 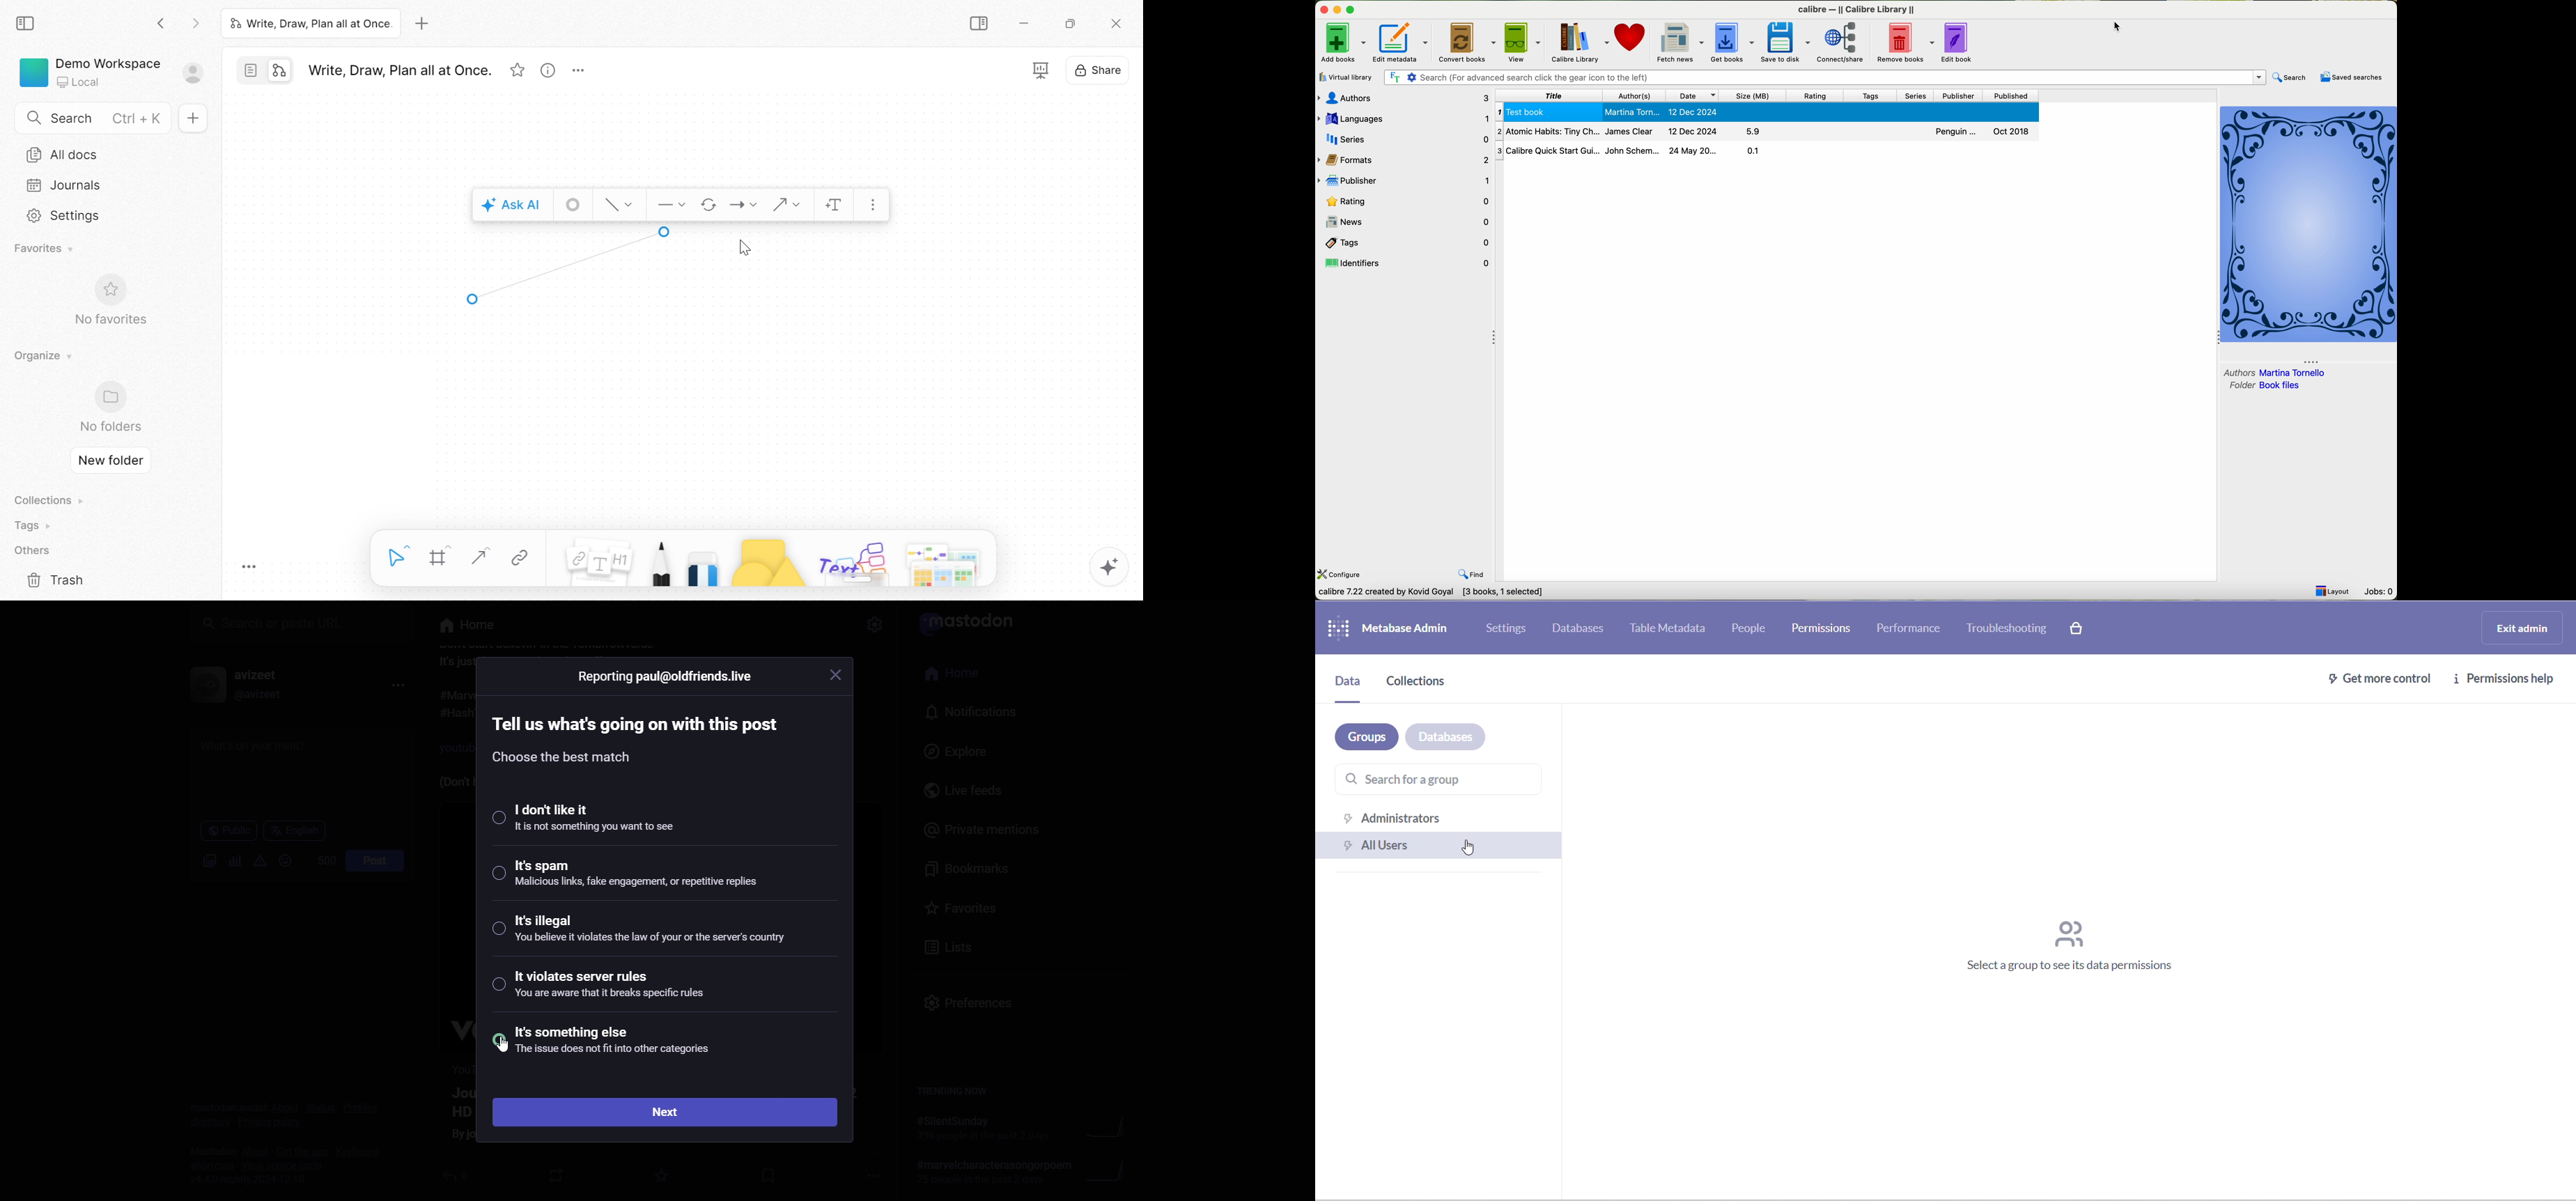 I want to click on logo and name, so click(x=1391, y=627).